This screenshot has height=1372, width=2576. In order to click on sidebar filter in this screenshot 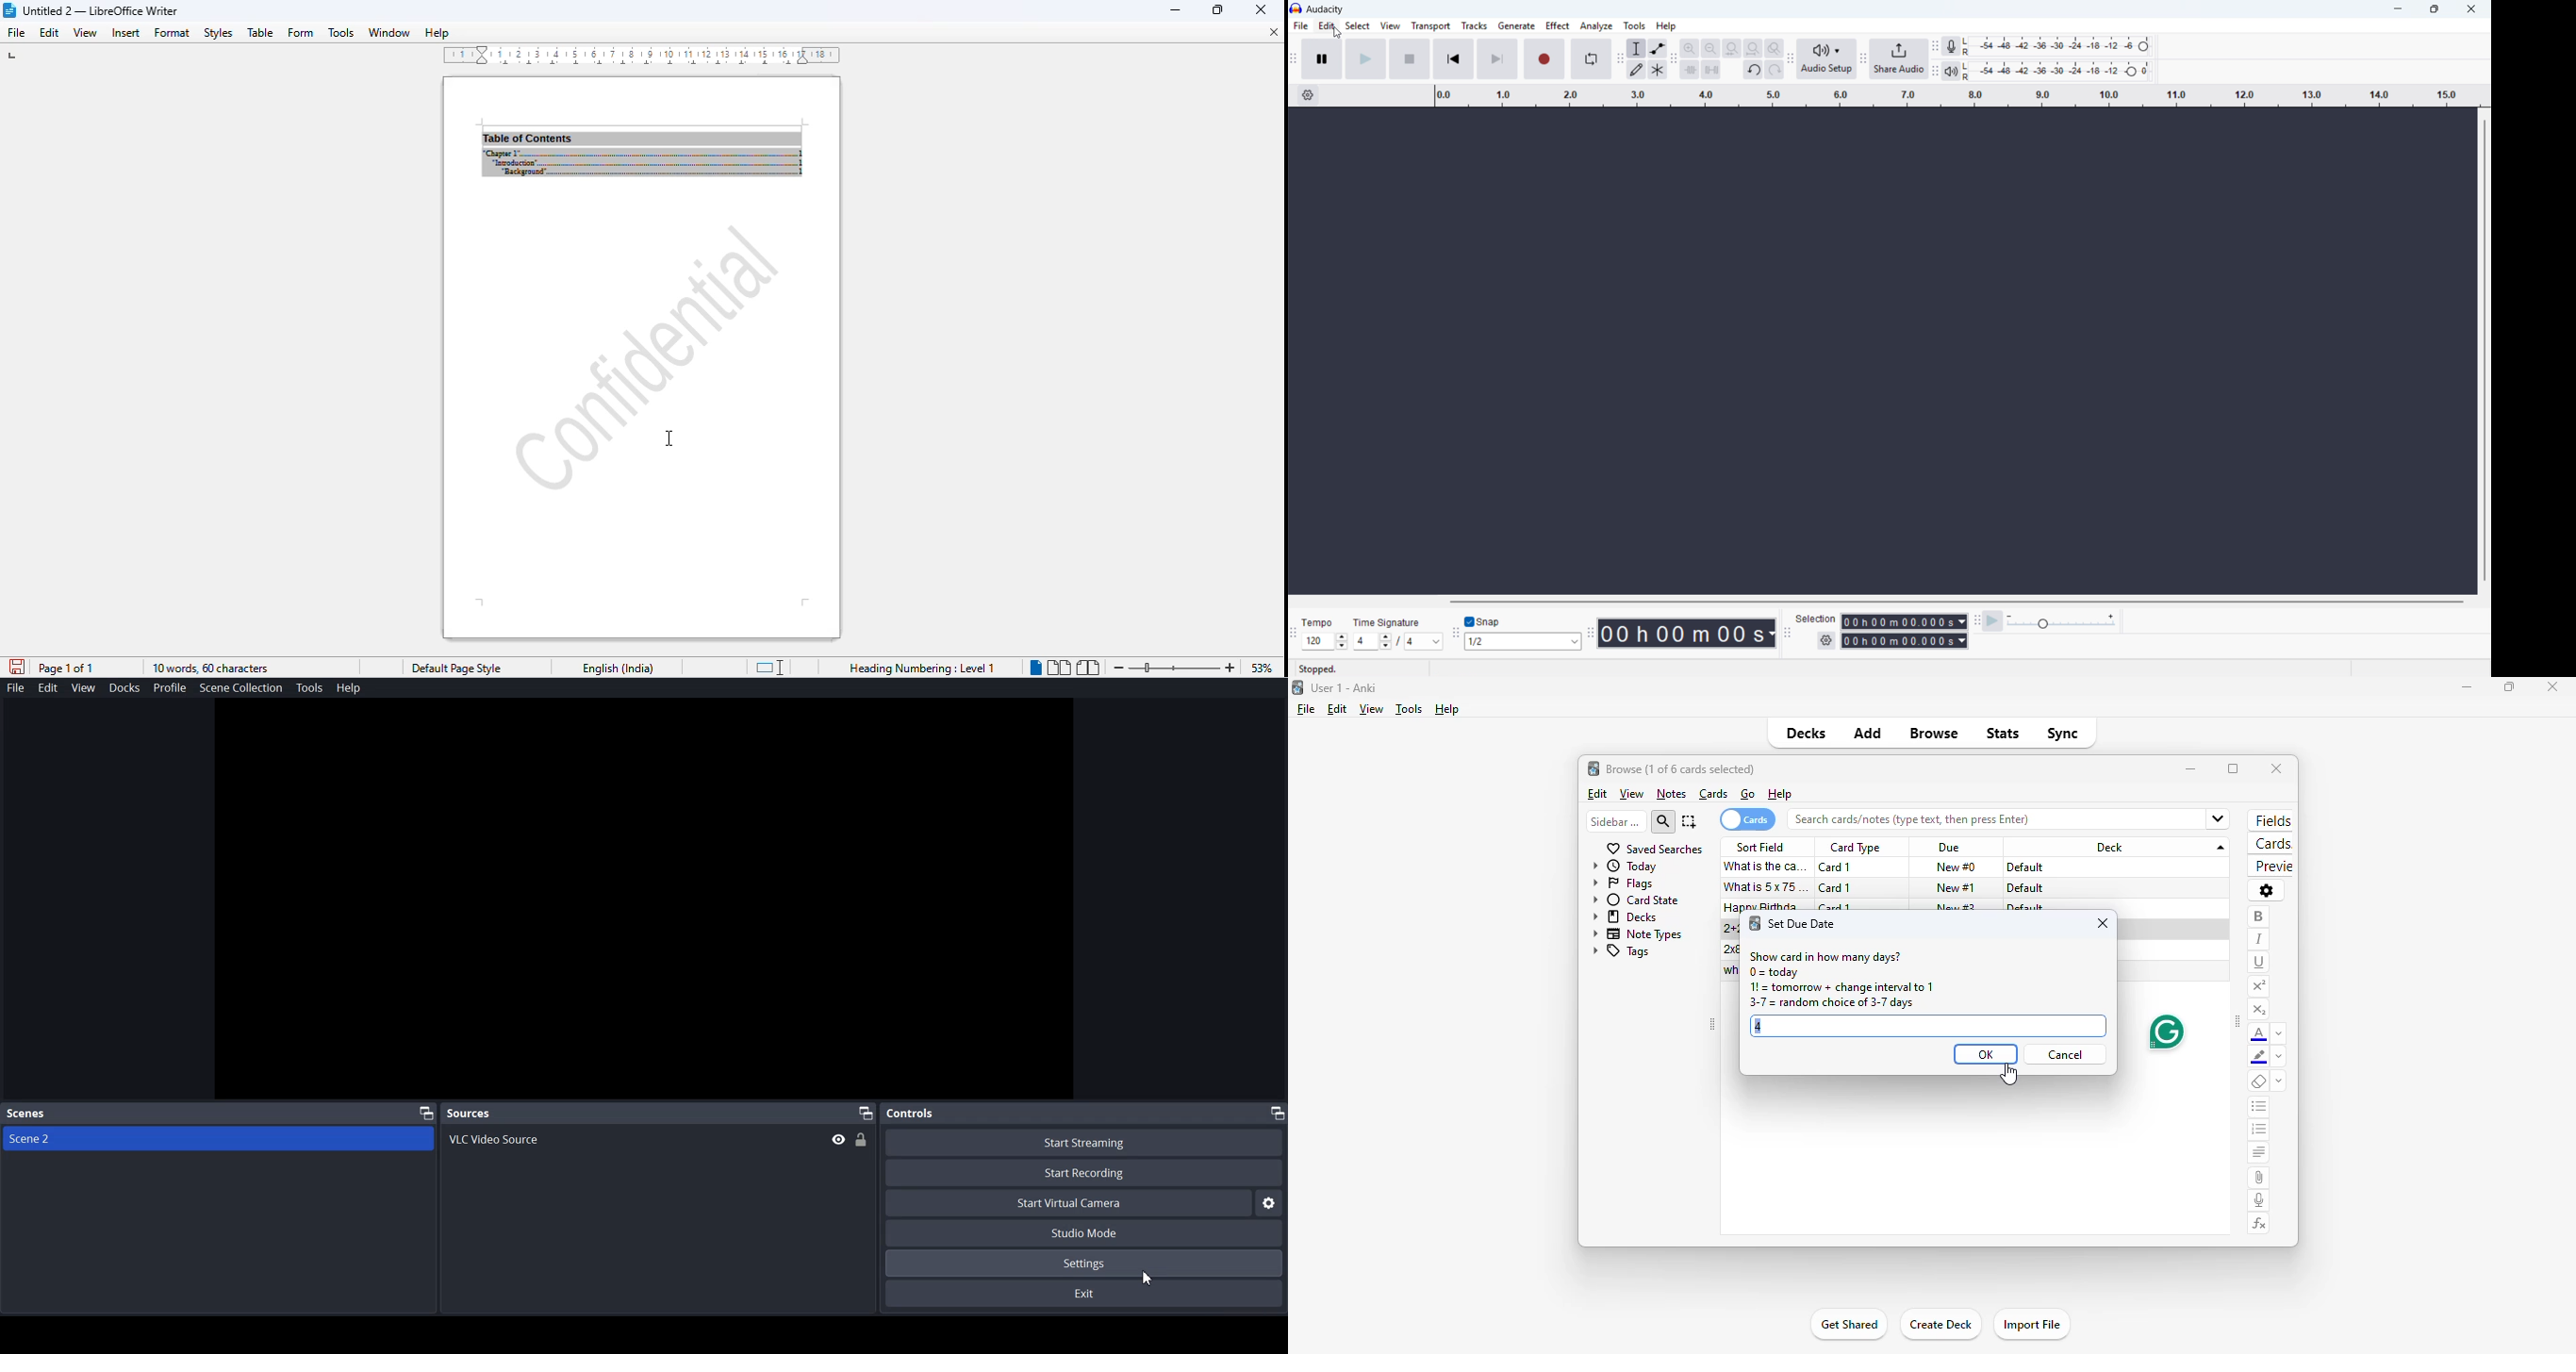, I will do `click(1615, 821)`.